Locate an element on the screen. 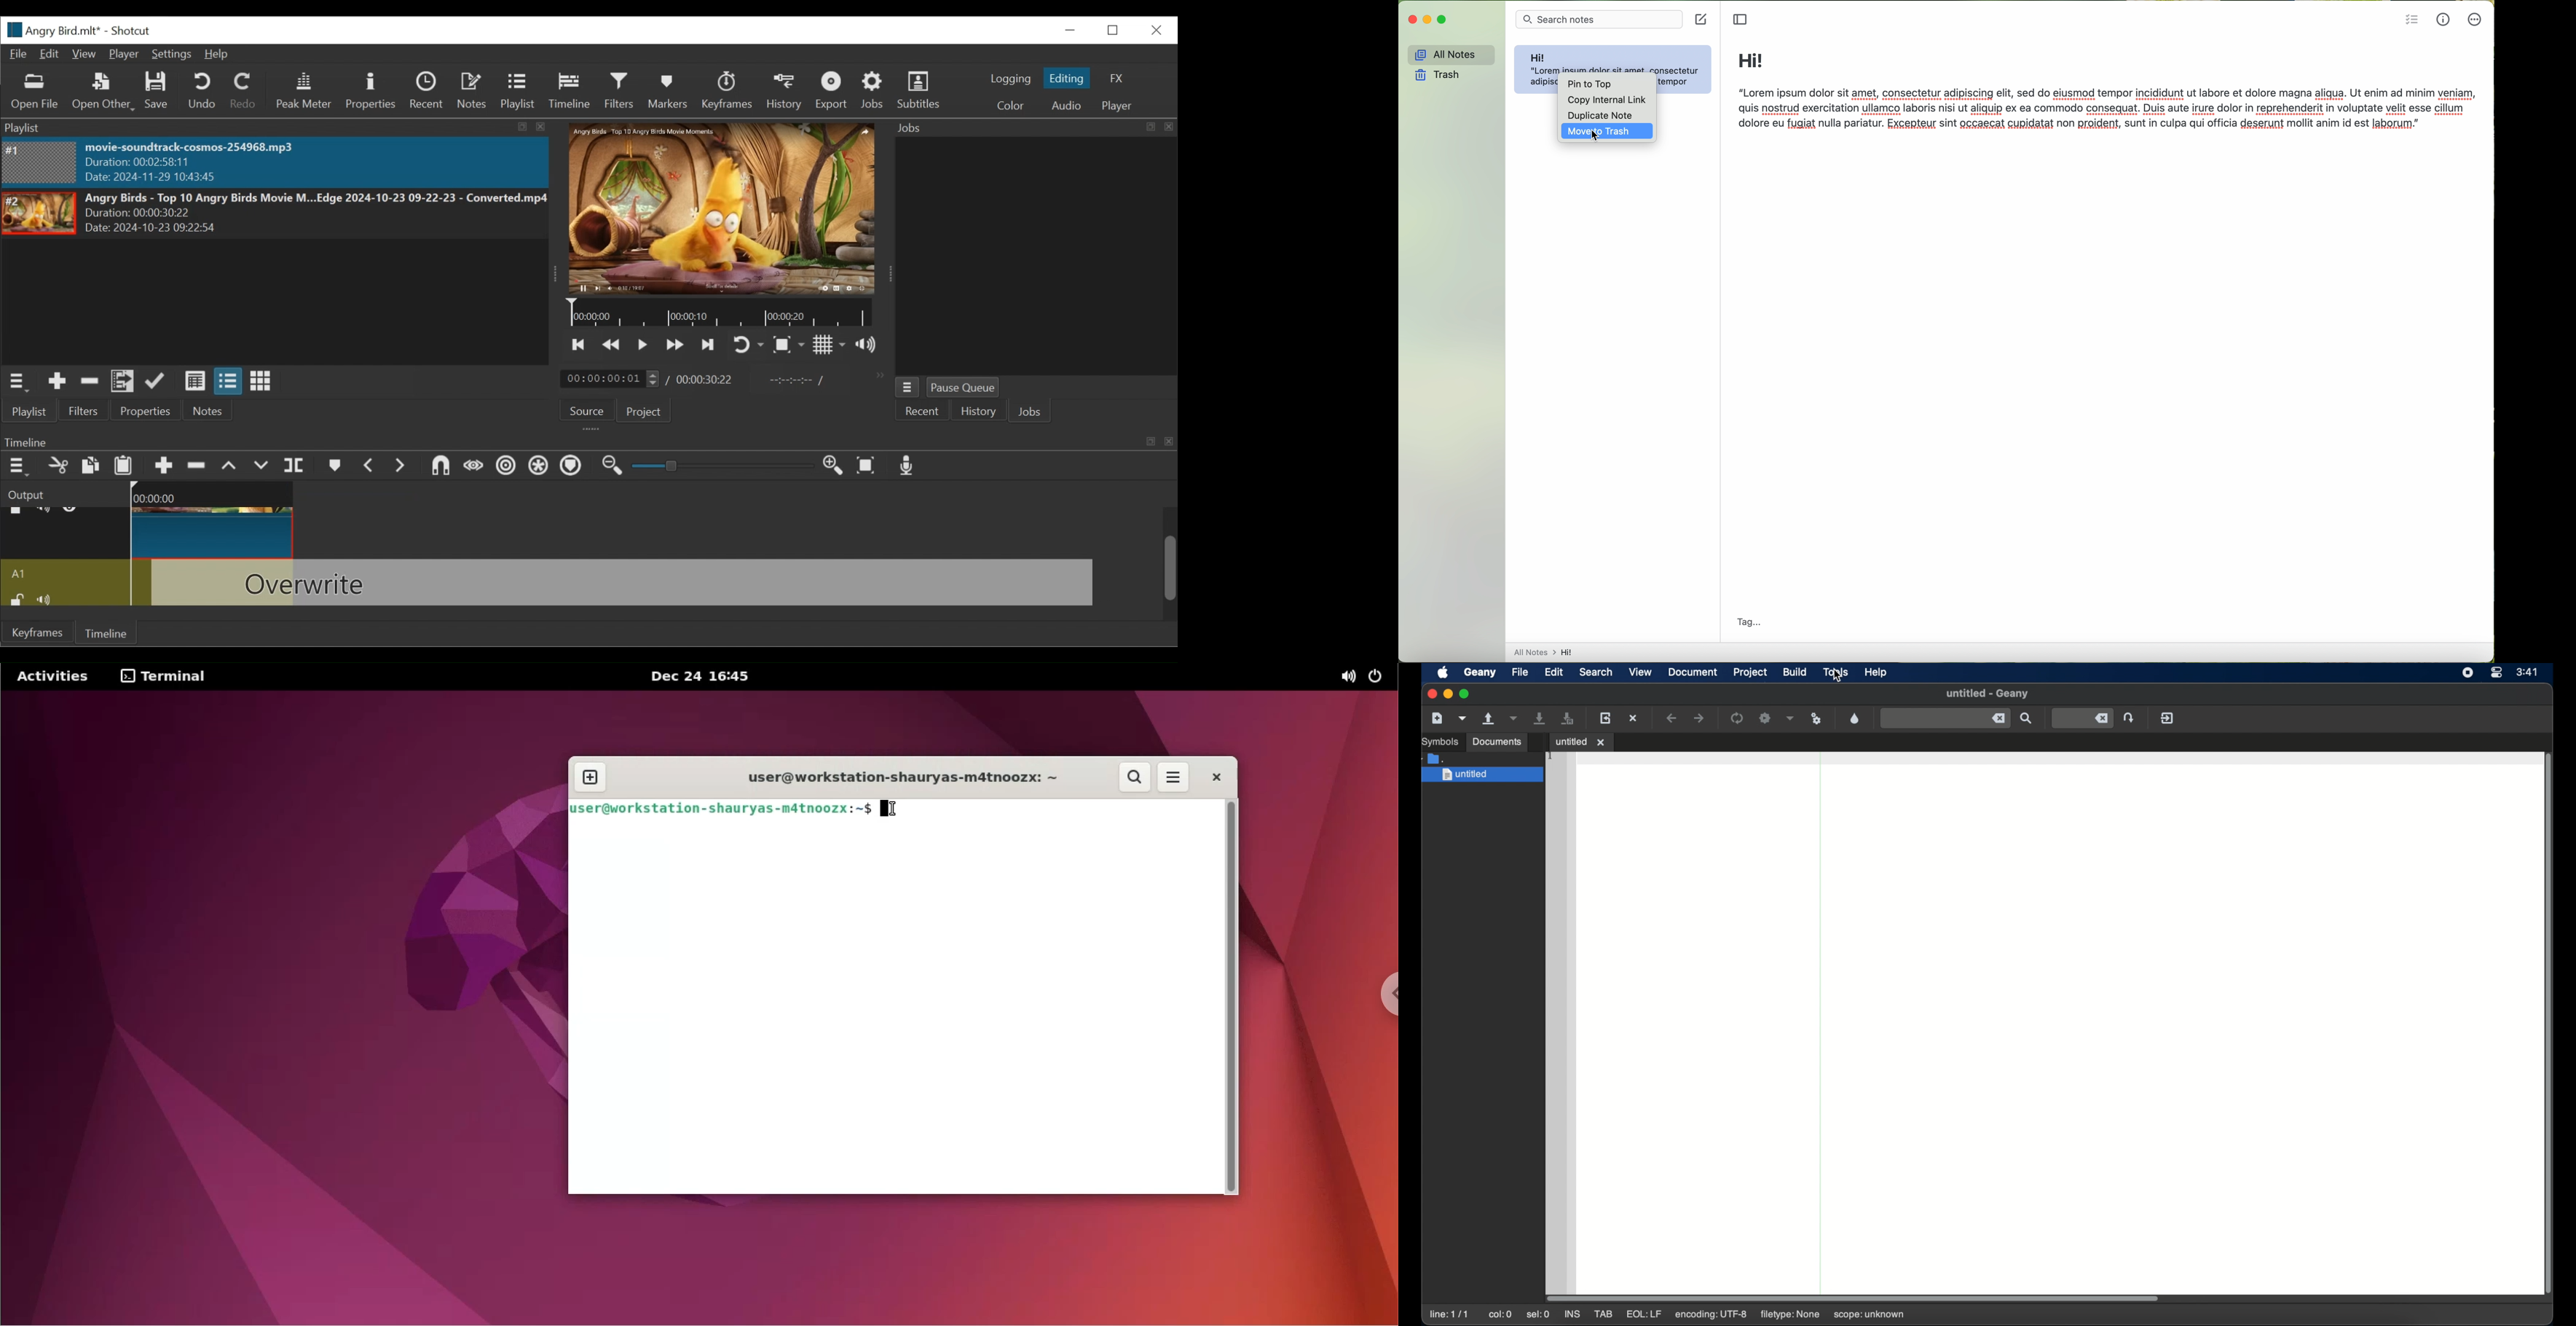 The image size is (2576, 1344). Timeline is located at coordinates (569, 91).